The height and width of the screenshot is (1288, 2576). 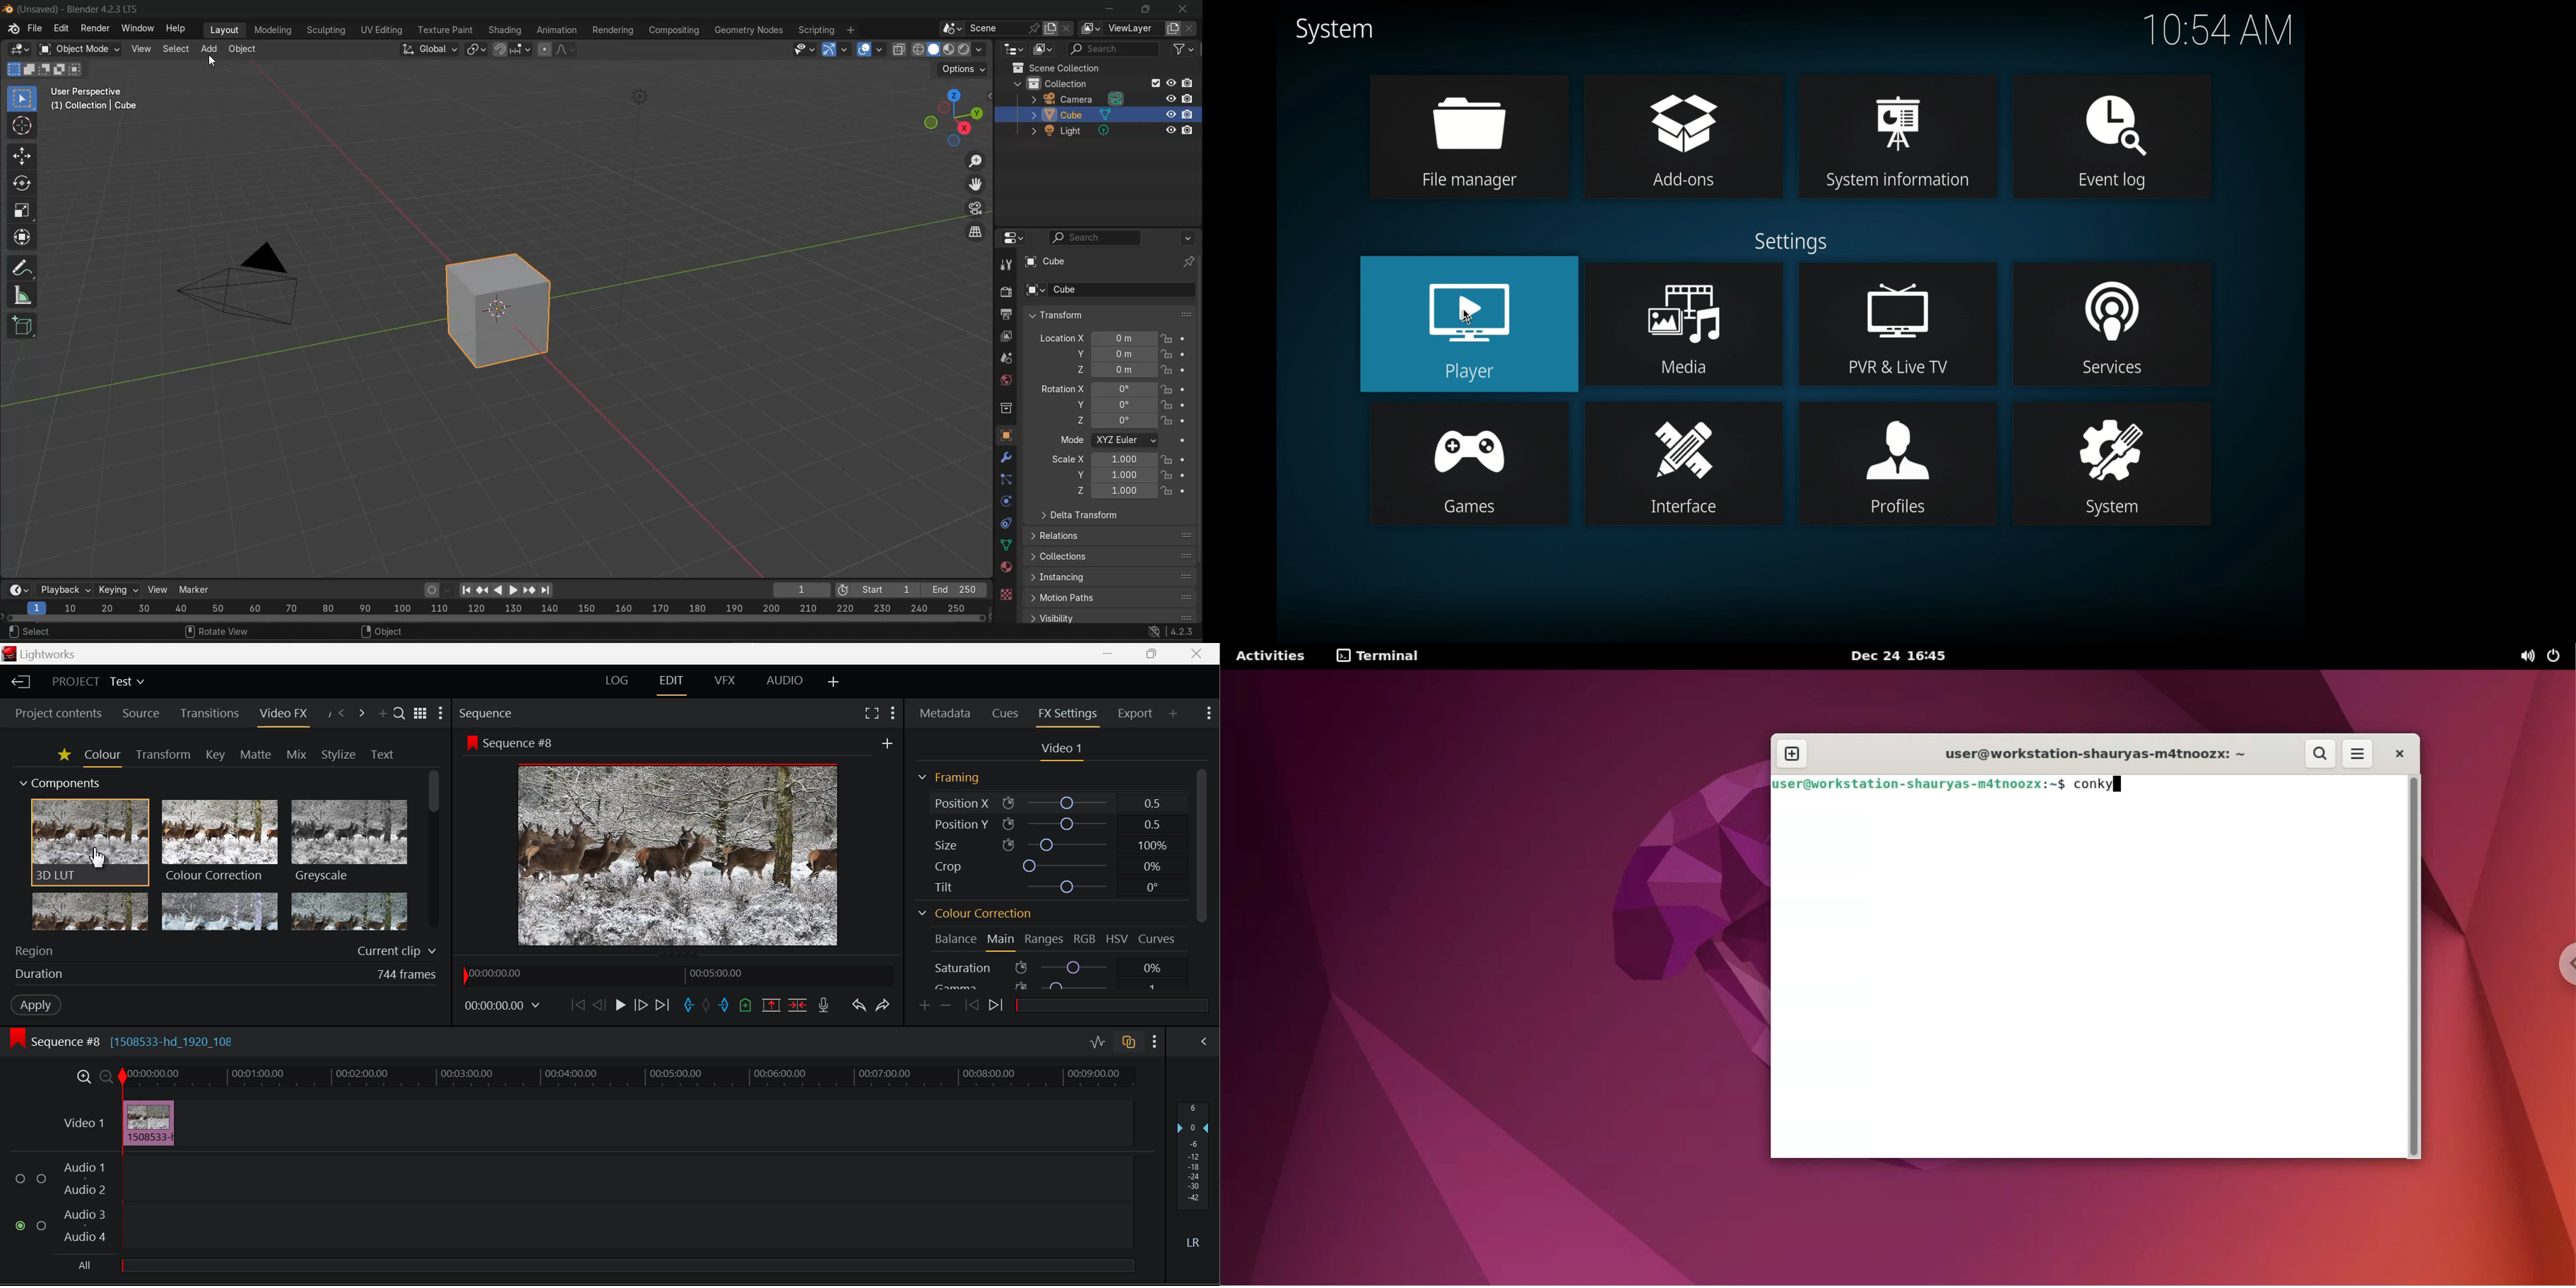 I want to click on media, so click(x=1686, y=324).